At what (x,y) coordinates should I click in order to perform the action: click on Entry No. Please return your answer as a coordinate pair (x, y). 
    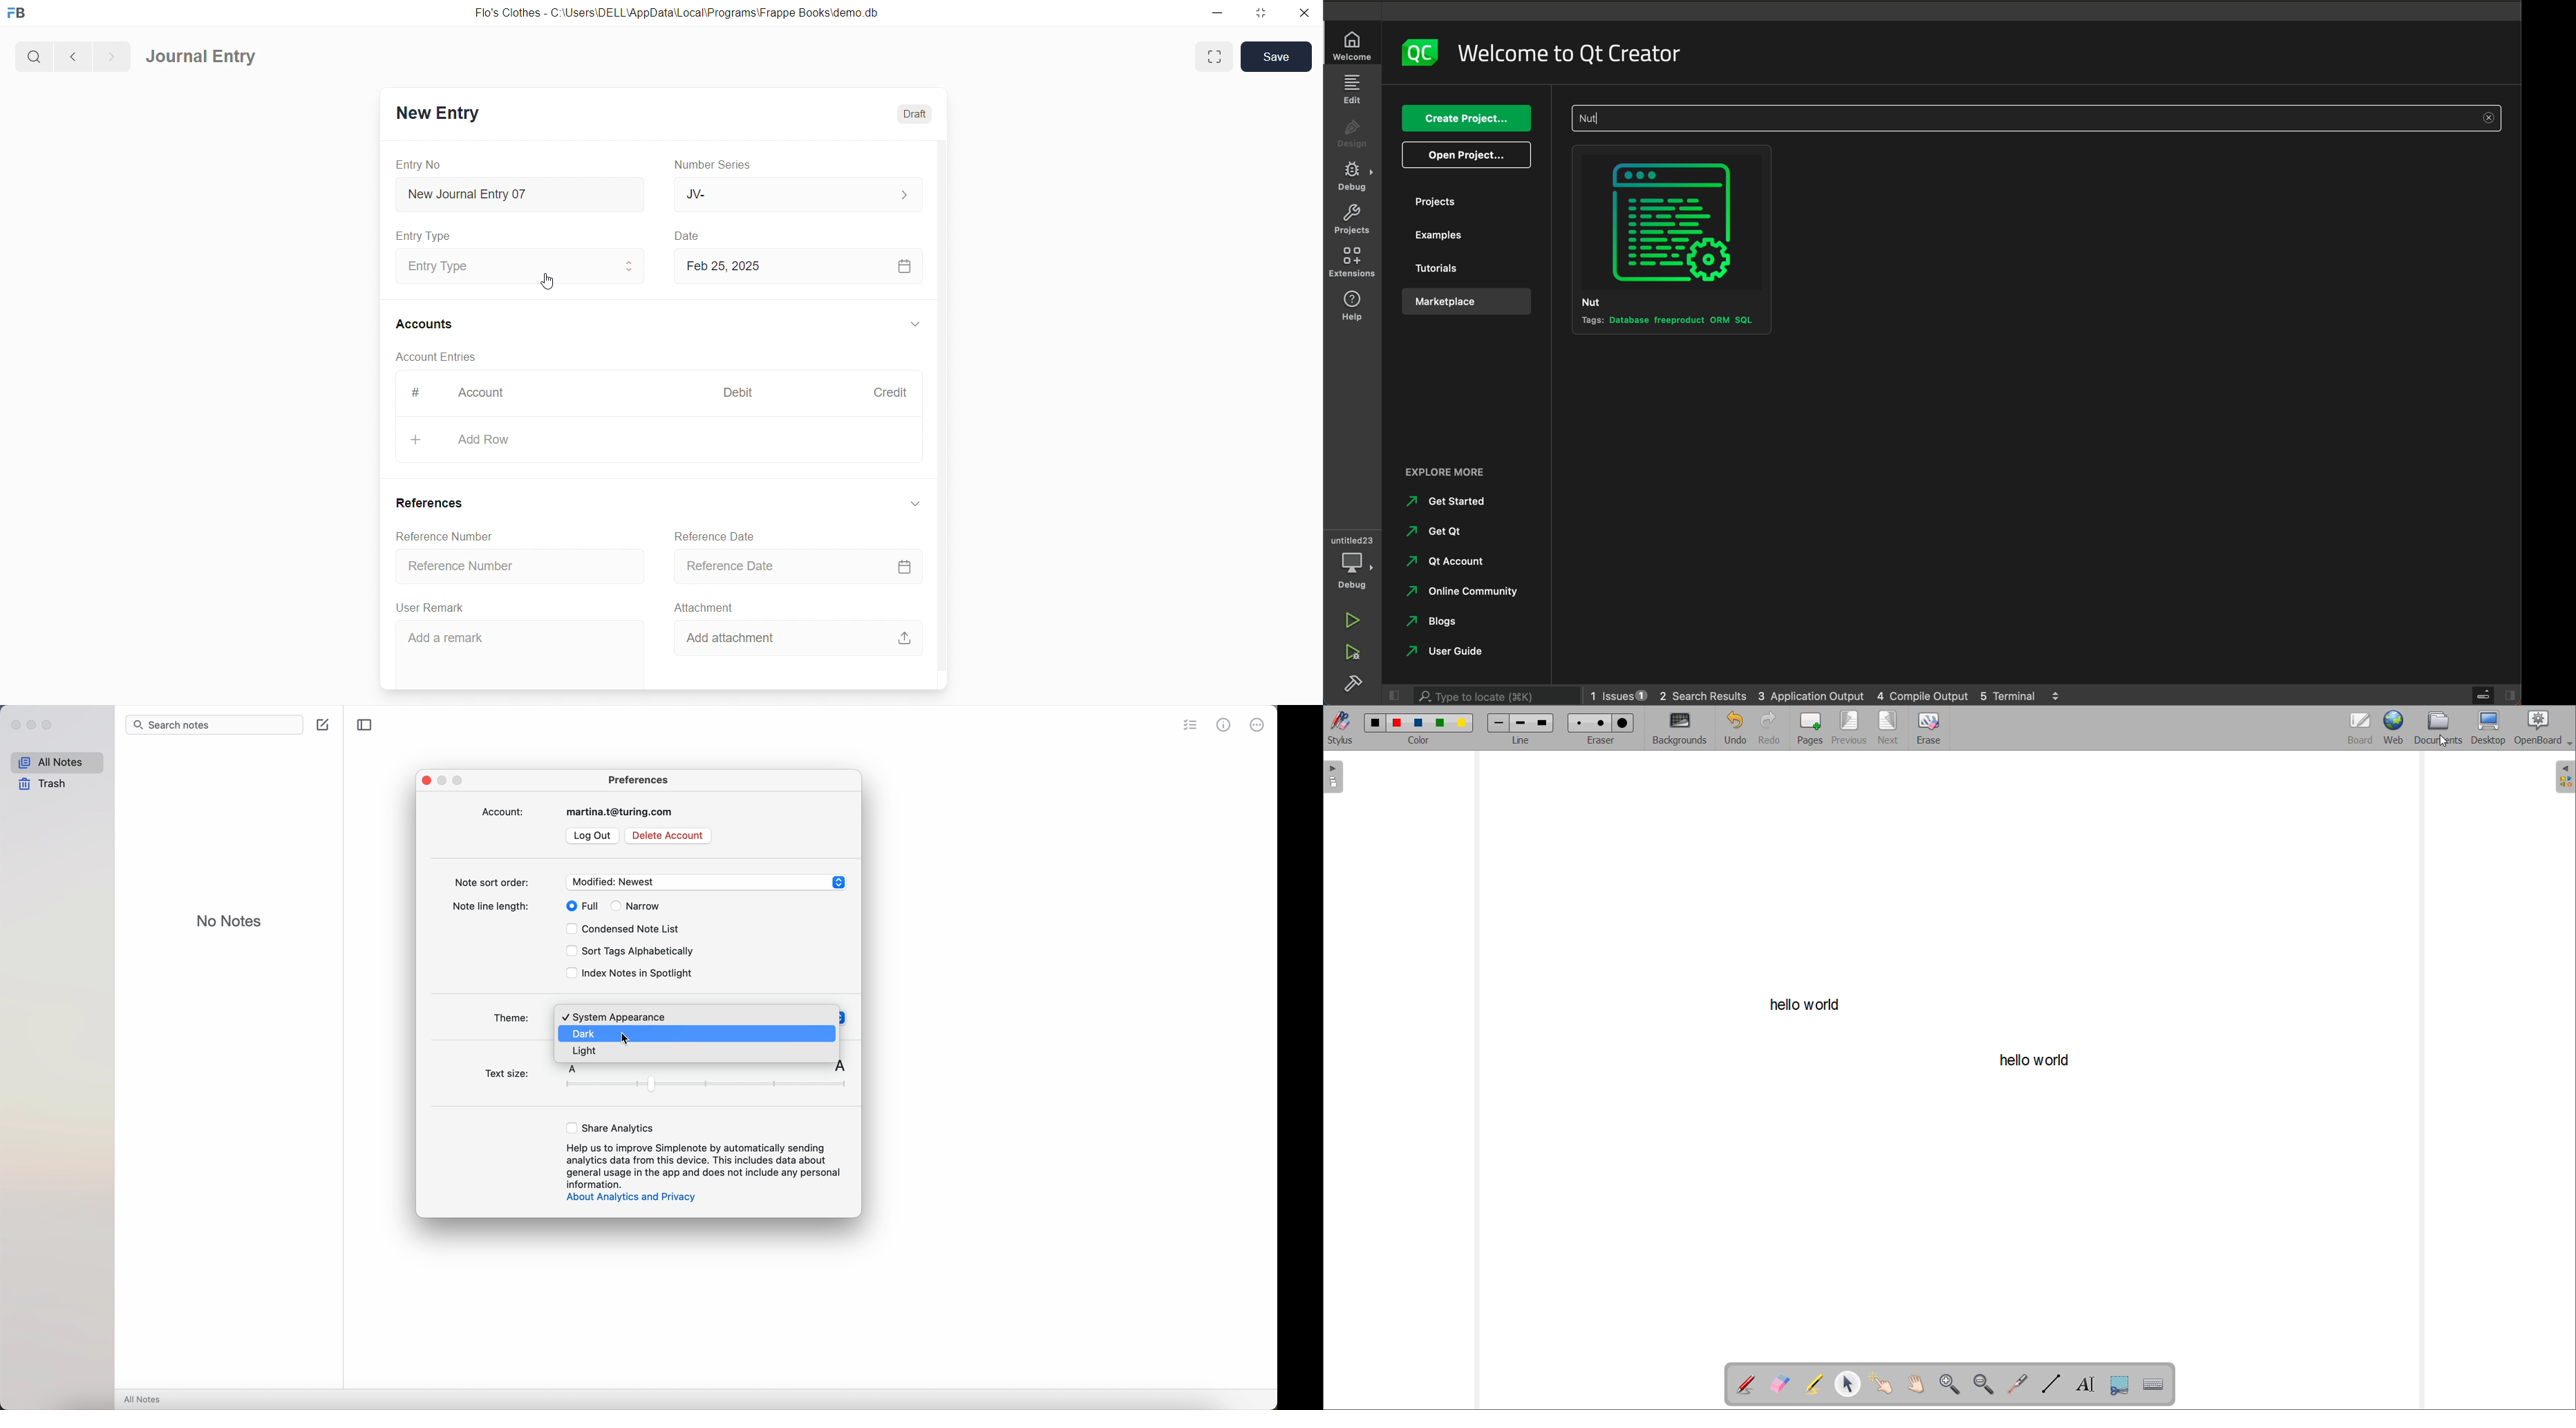
    Looking at the image, I should click on (419, 164).